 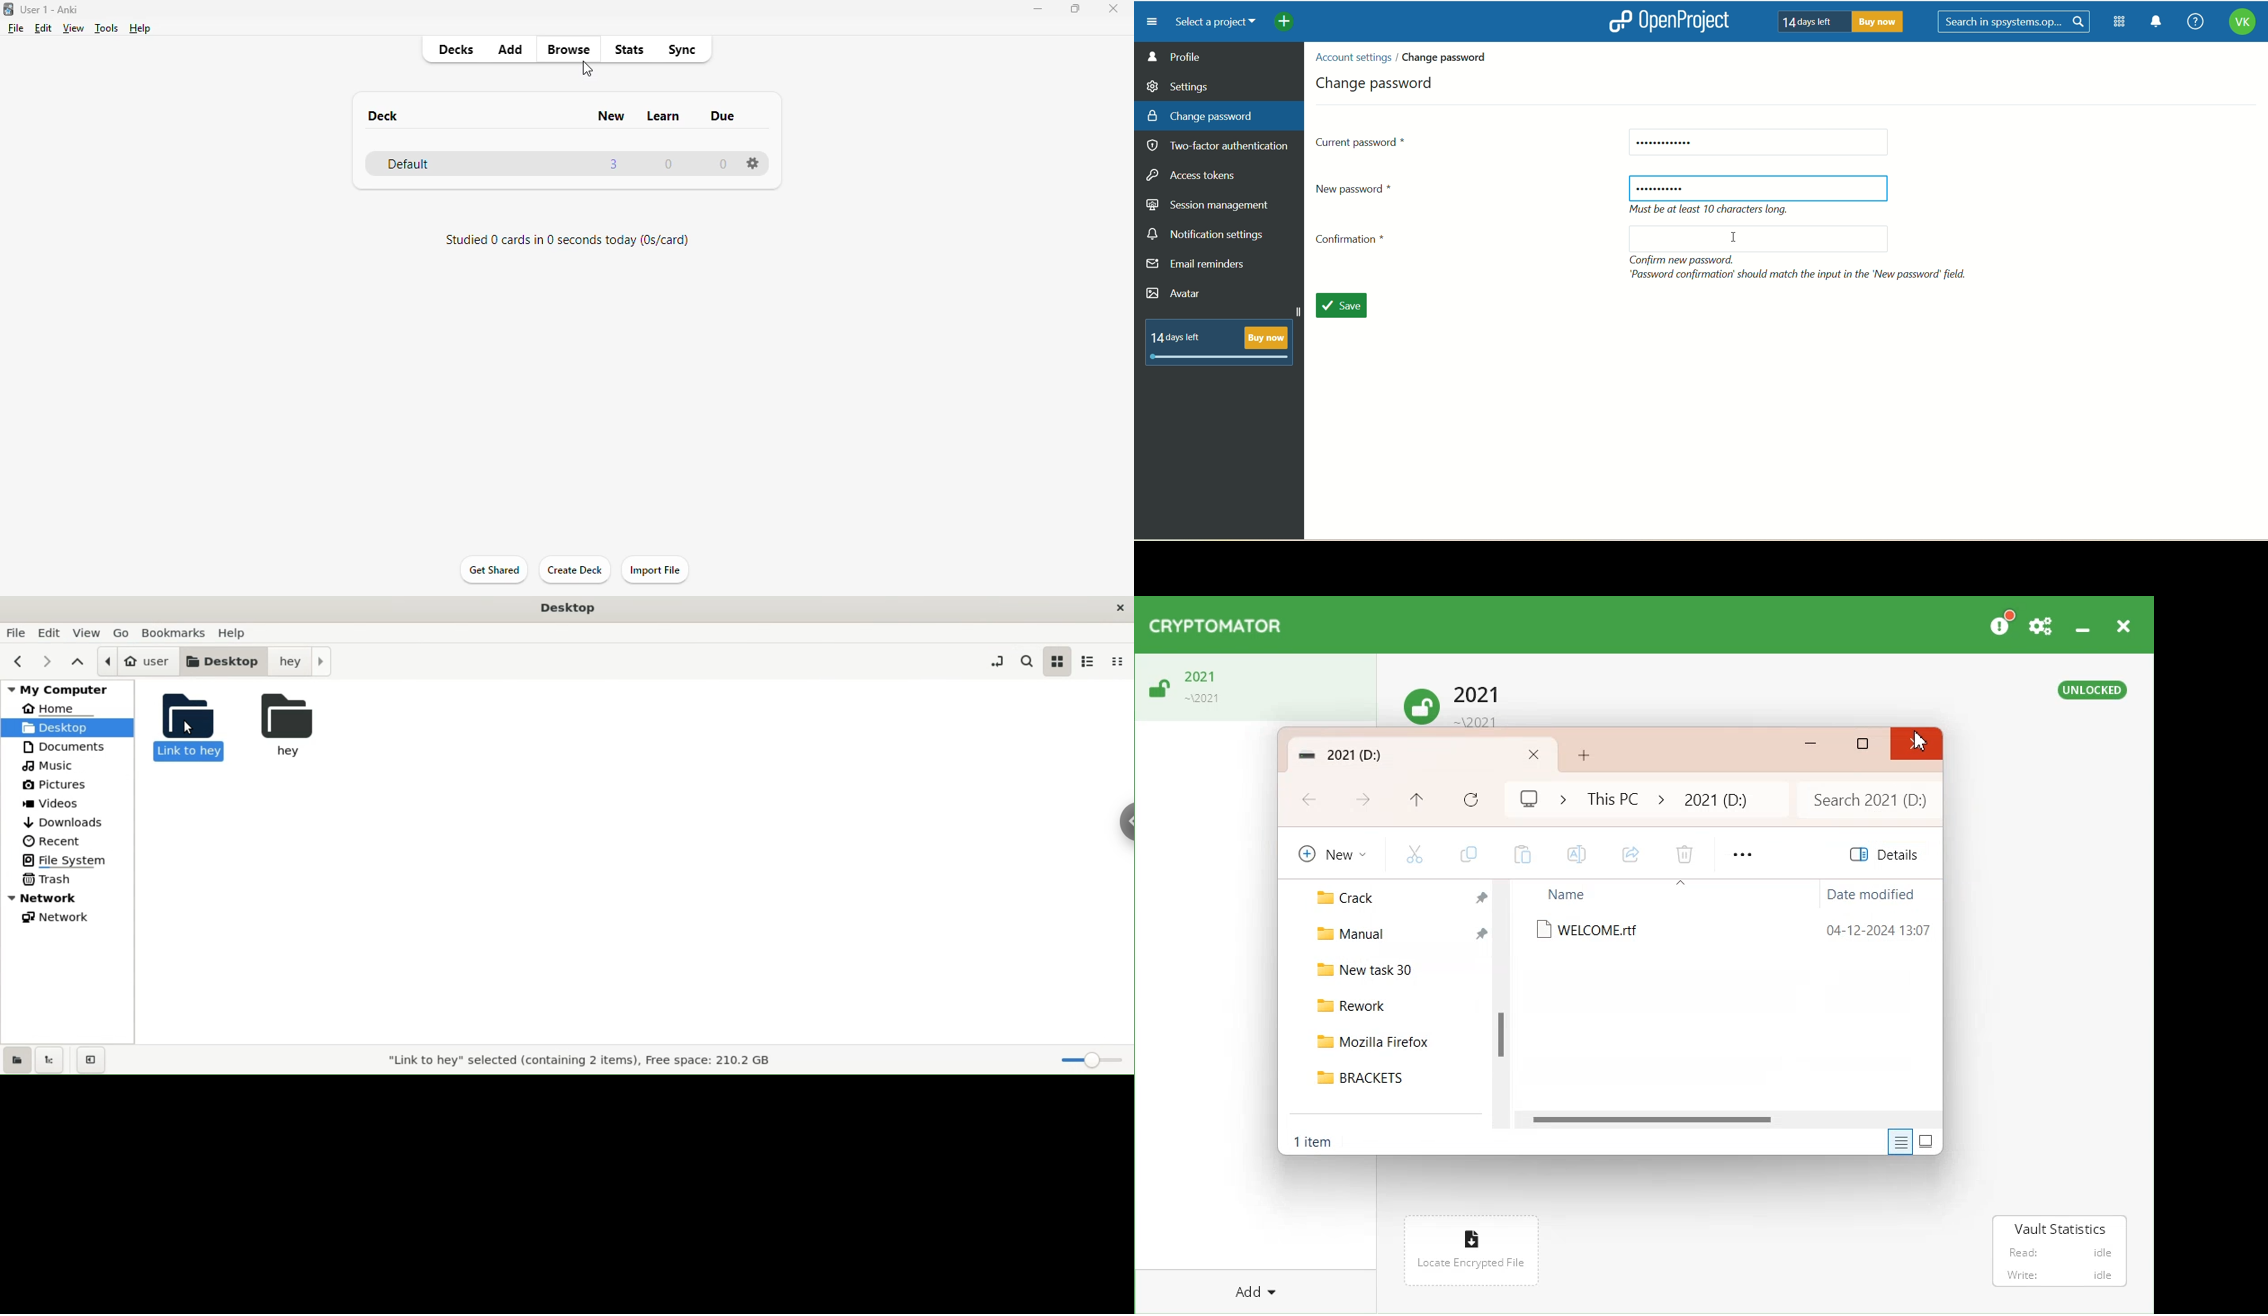 What do you see at coordinates (2061, 1253) in the screenshot?
I see `Vault Statistics` at bounding box center [2061, 1253].